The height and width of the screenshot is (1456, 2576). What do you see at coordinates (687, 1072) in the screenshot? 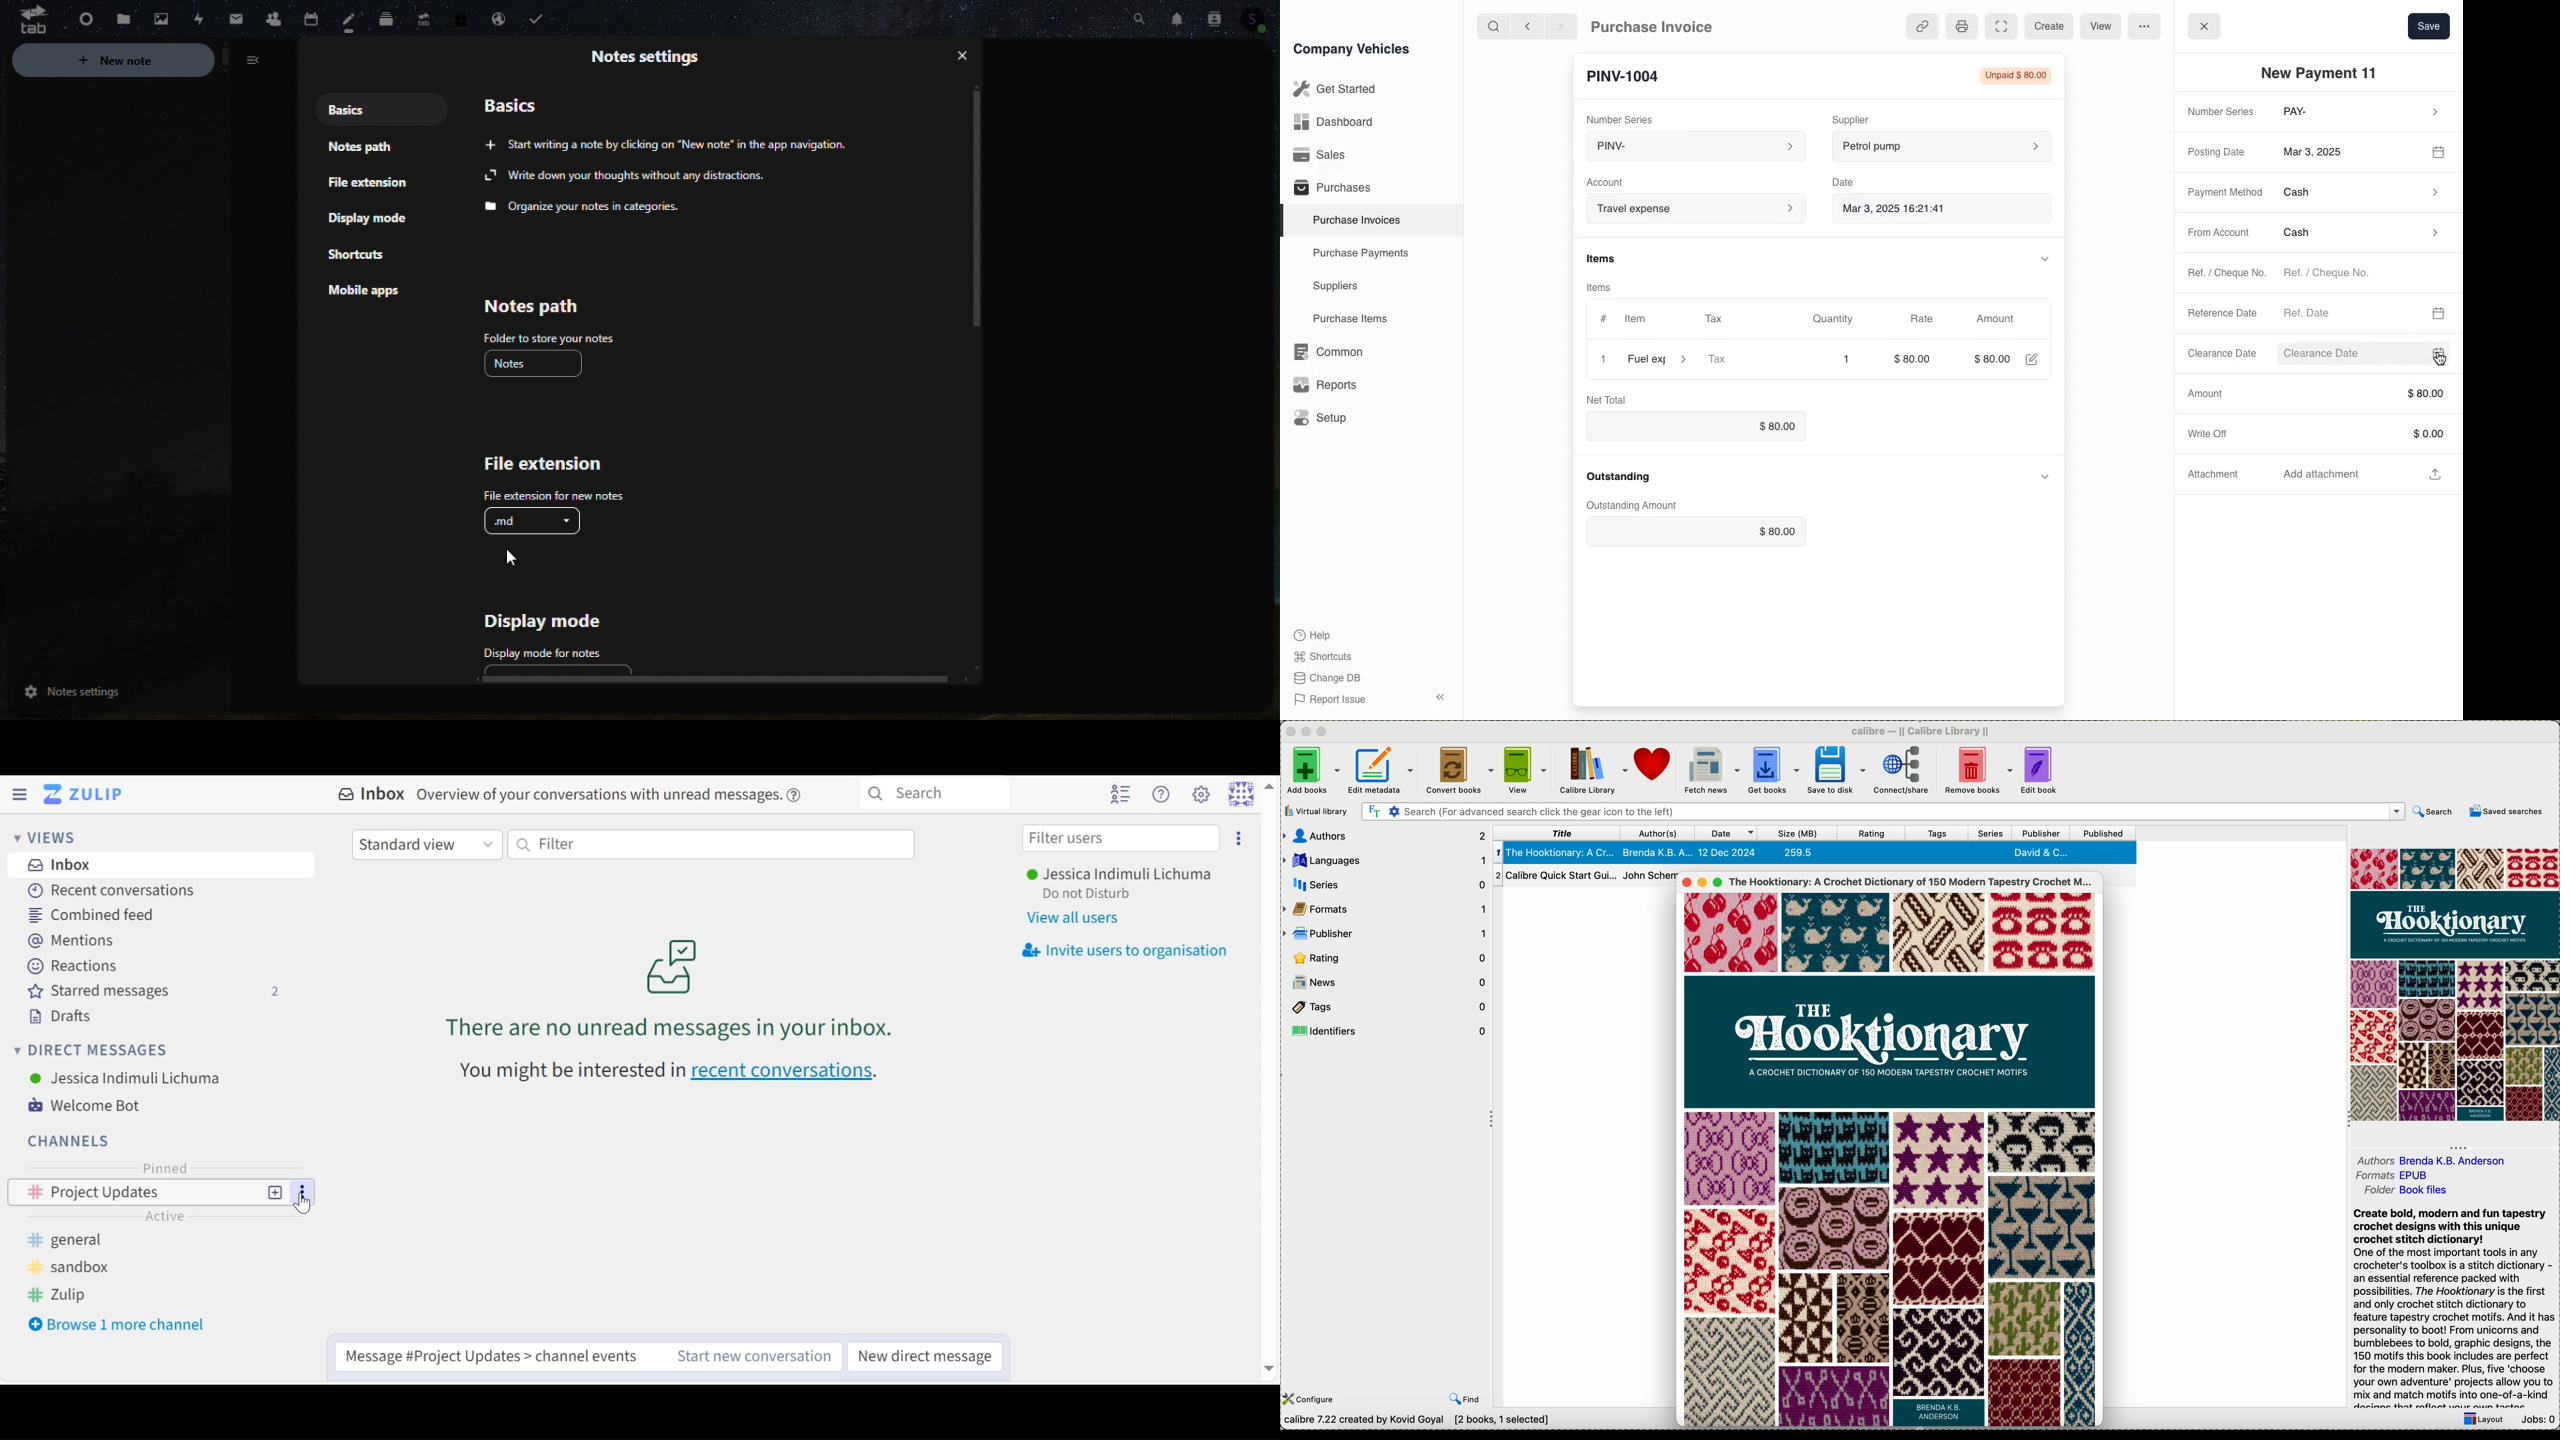
I see `recen conversations` at bounding box center [687, 1072].